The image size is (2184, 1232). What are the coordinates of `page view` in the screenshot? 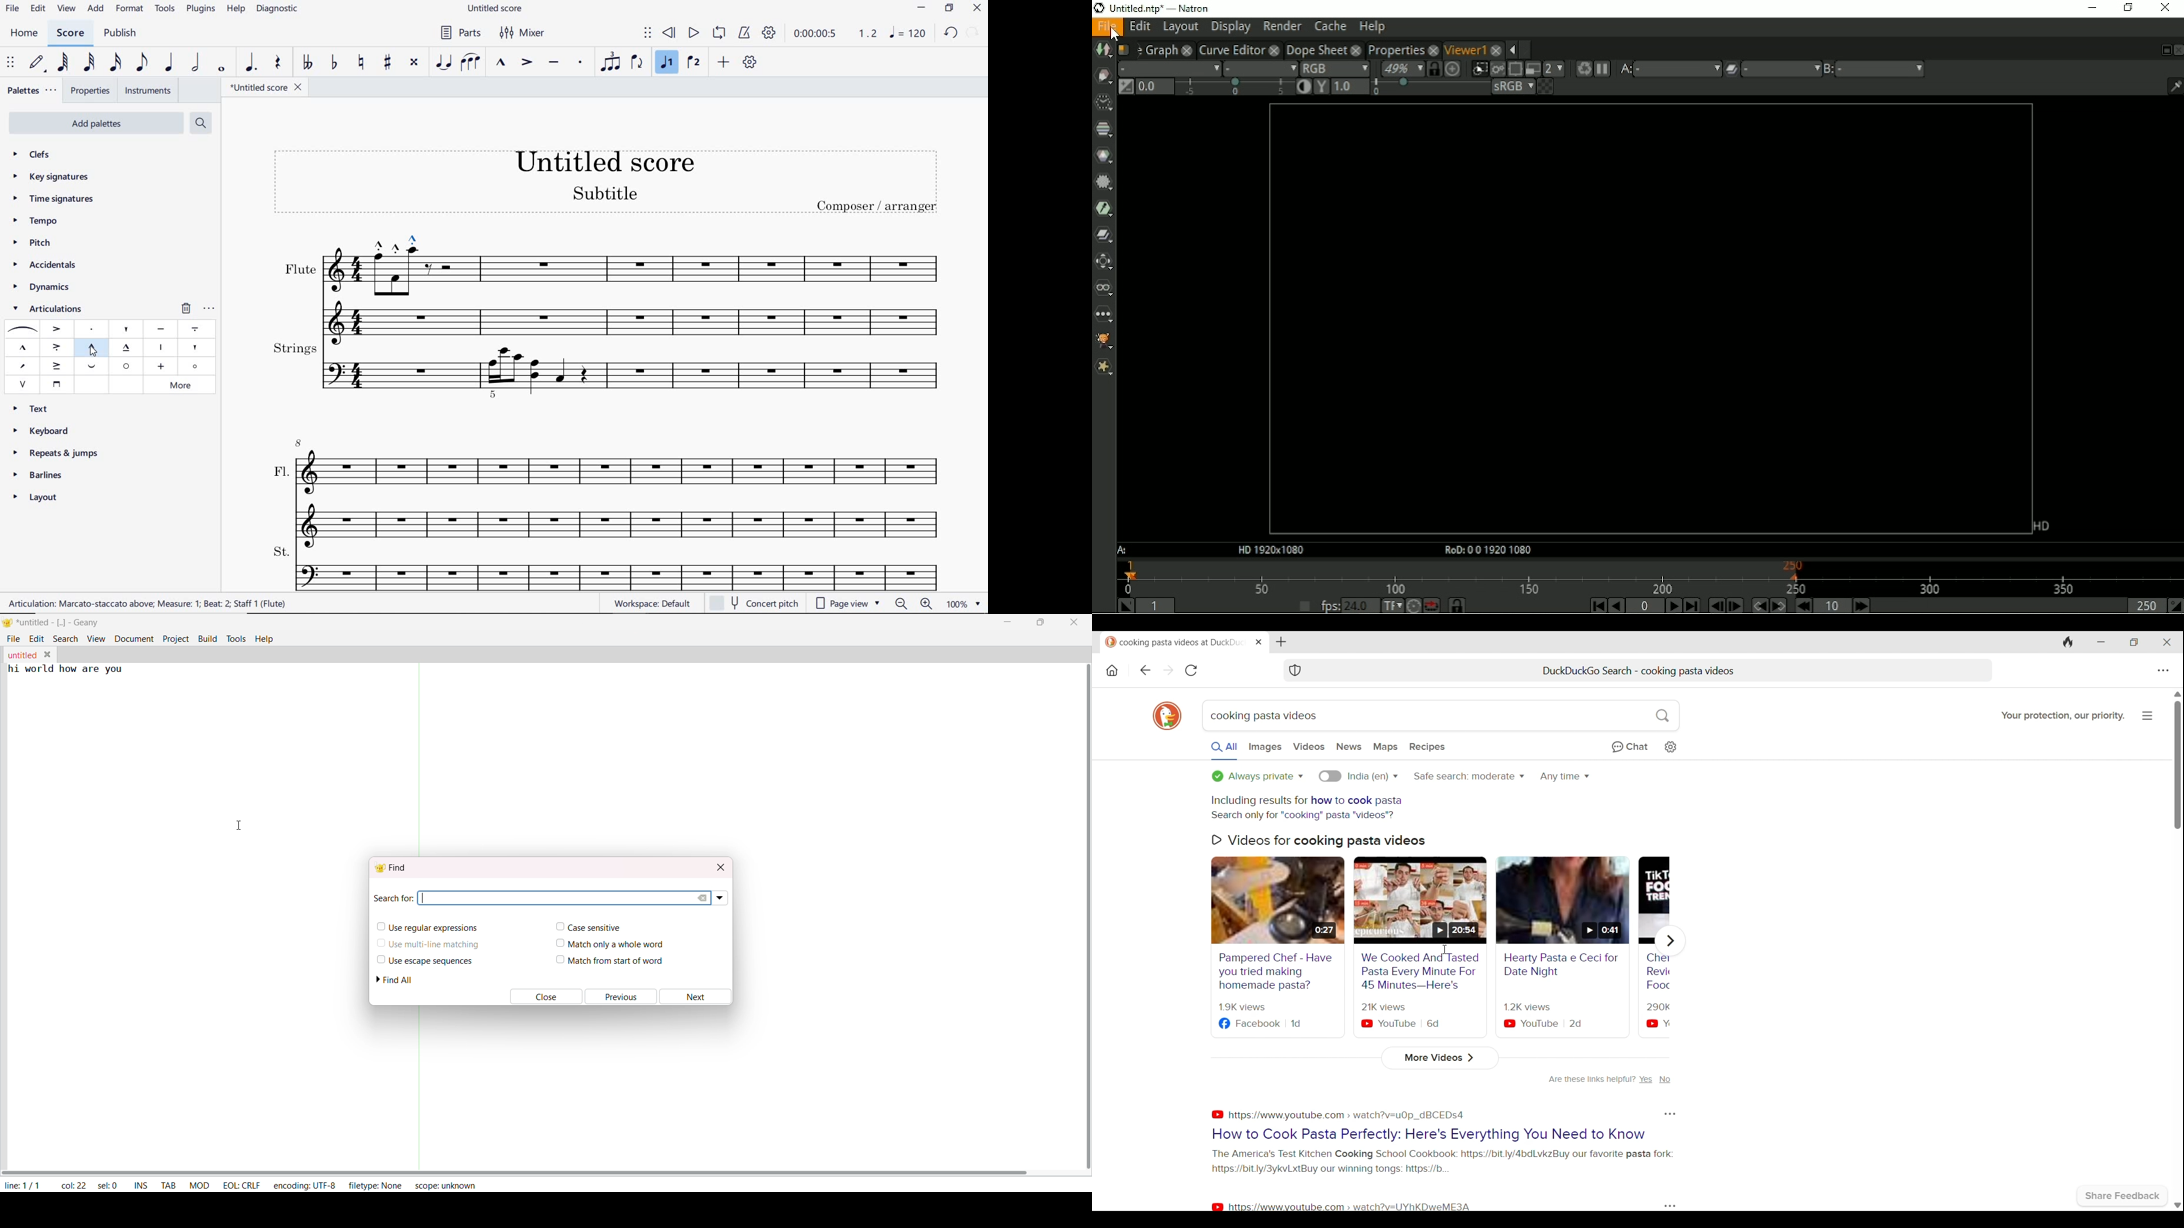 It's located at (847, 603).